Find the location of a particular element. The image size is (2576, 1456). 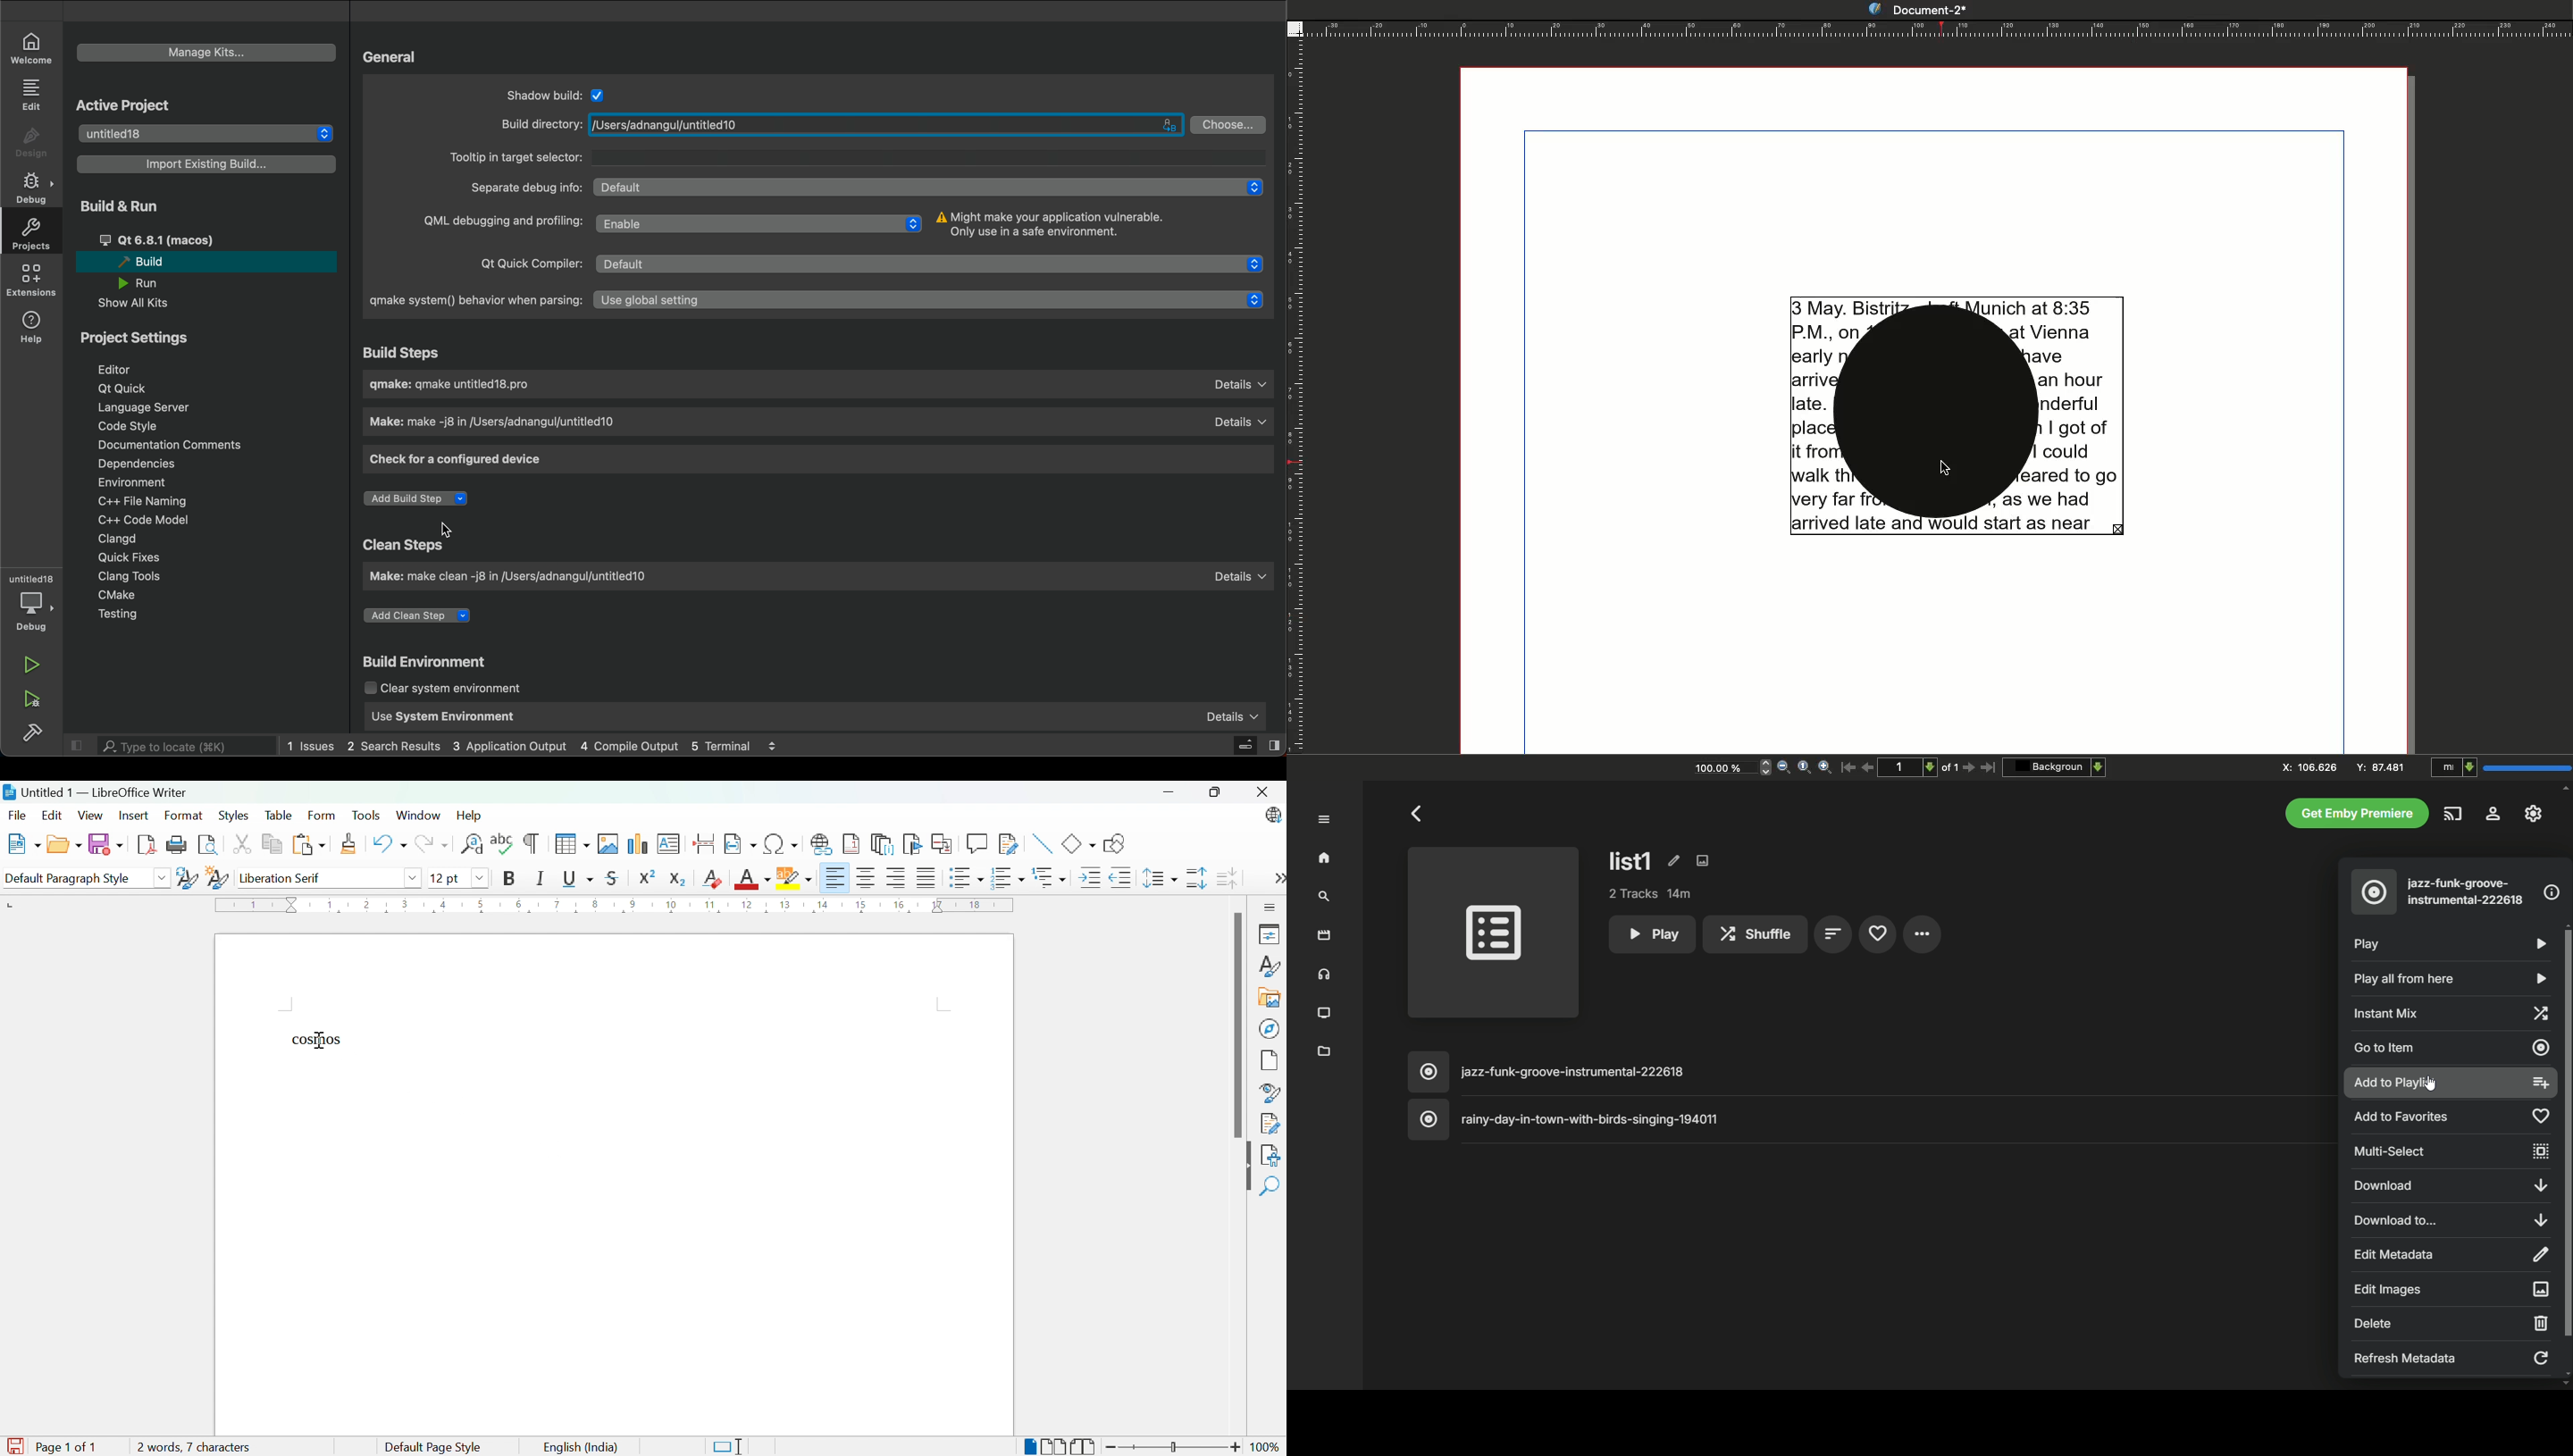

Use global setting is located at coordinates (932, 301).